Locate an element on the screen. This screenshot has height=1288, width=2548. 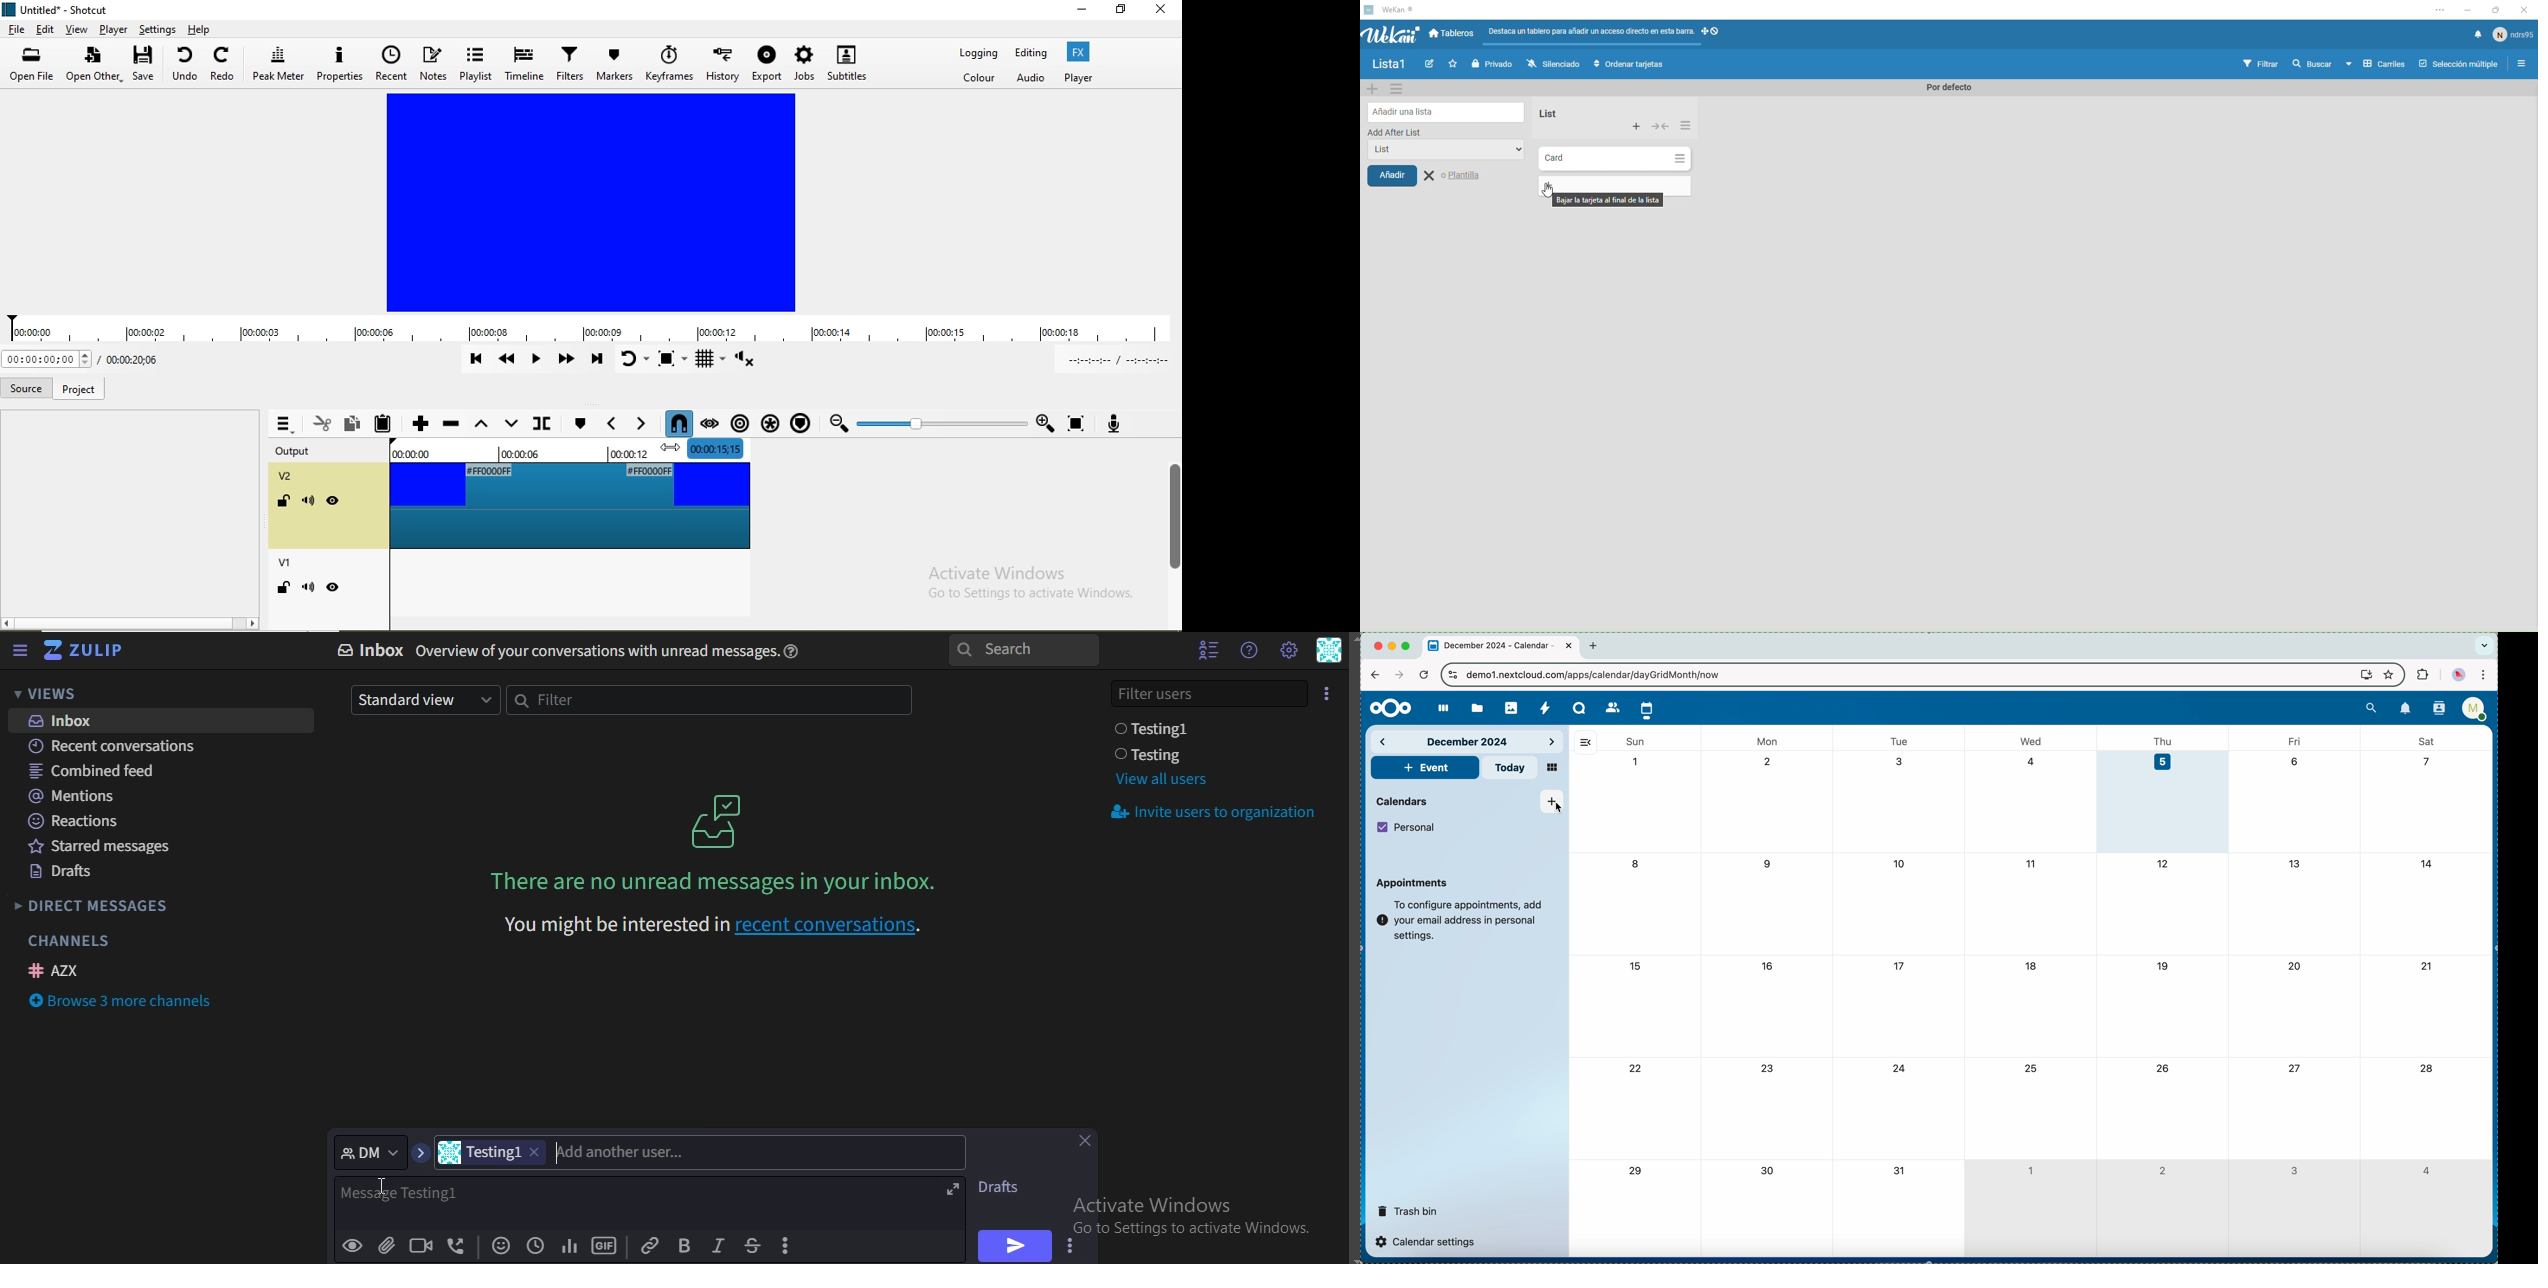
Color is located at coordinates (981, 79).